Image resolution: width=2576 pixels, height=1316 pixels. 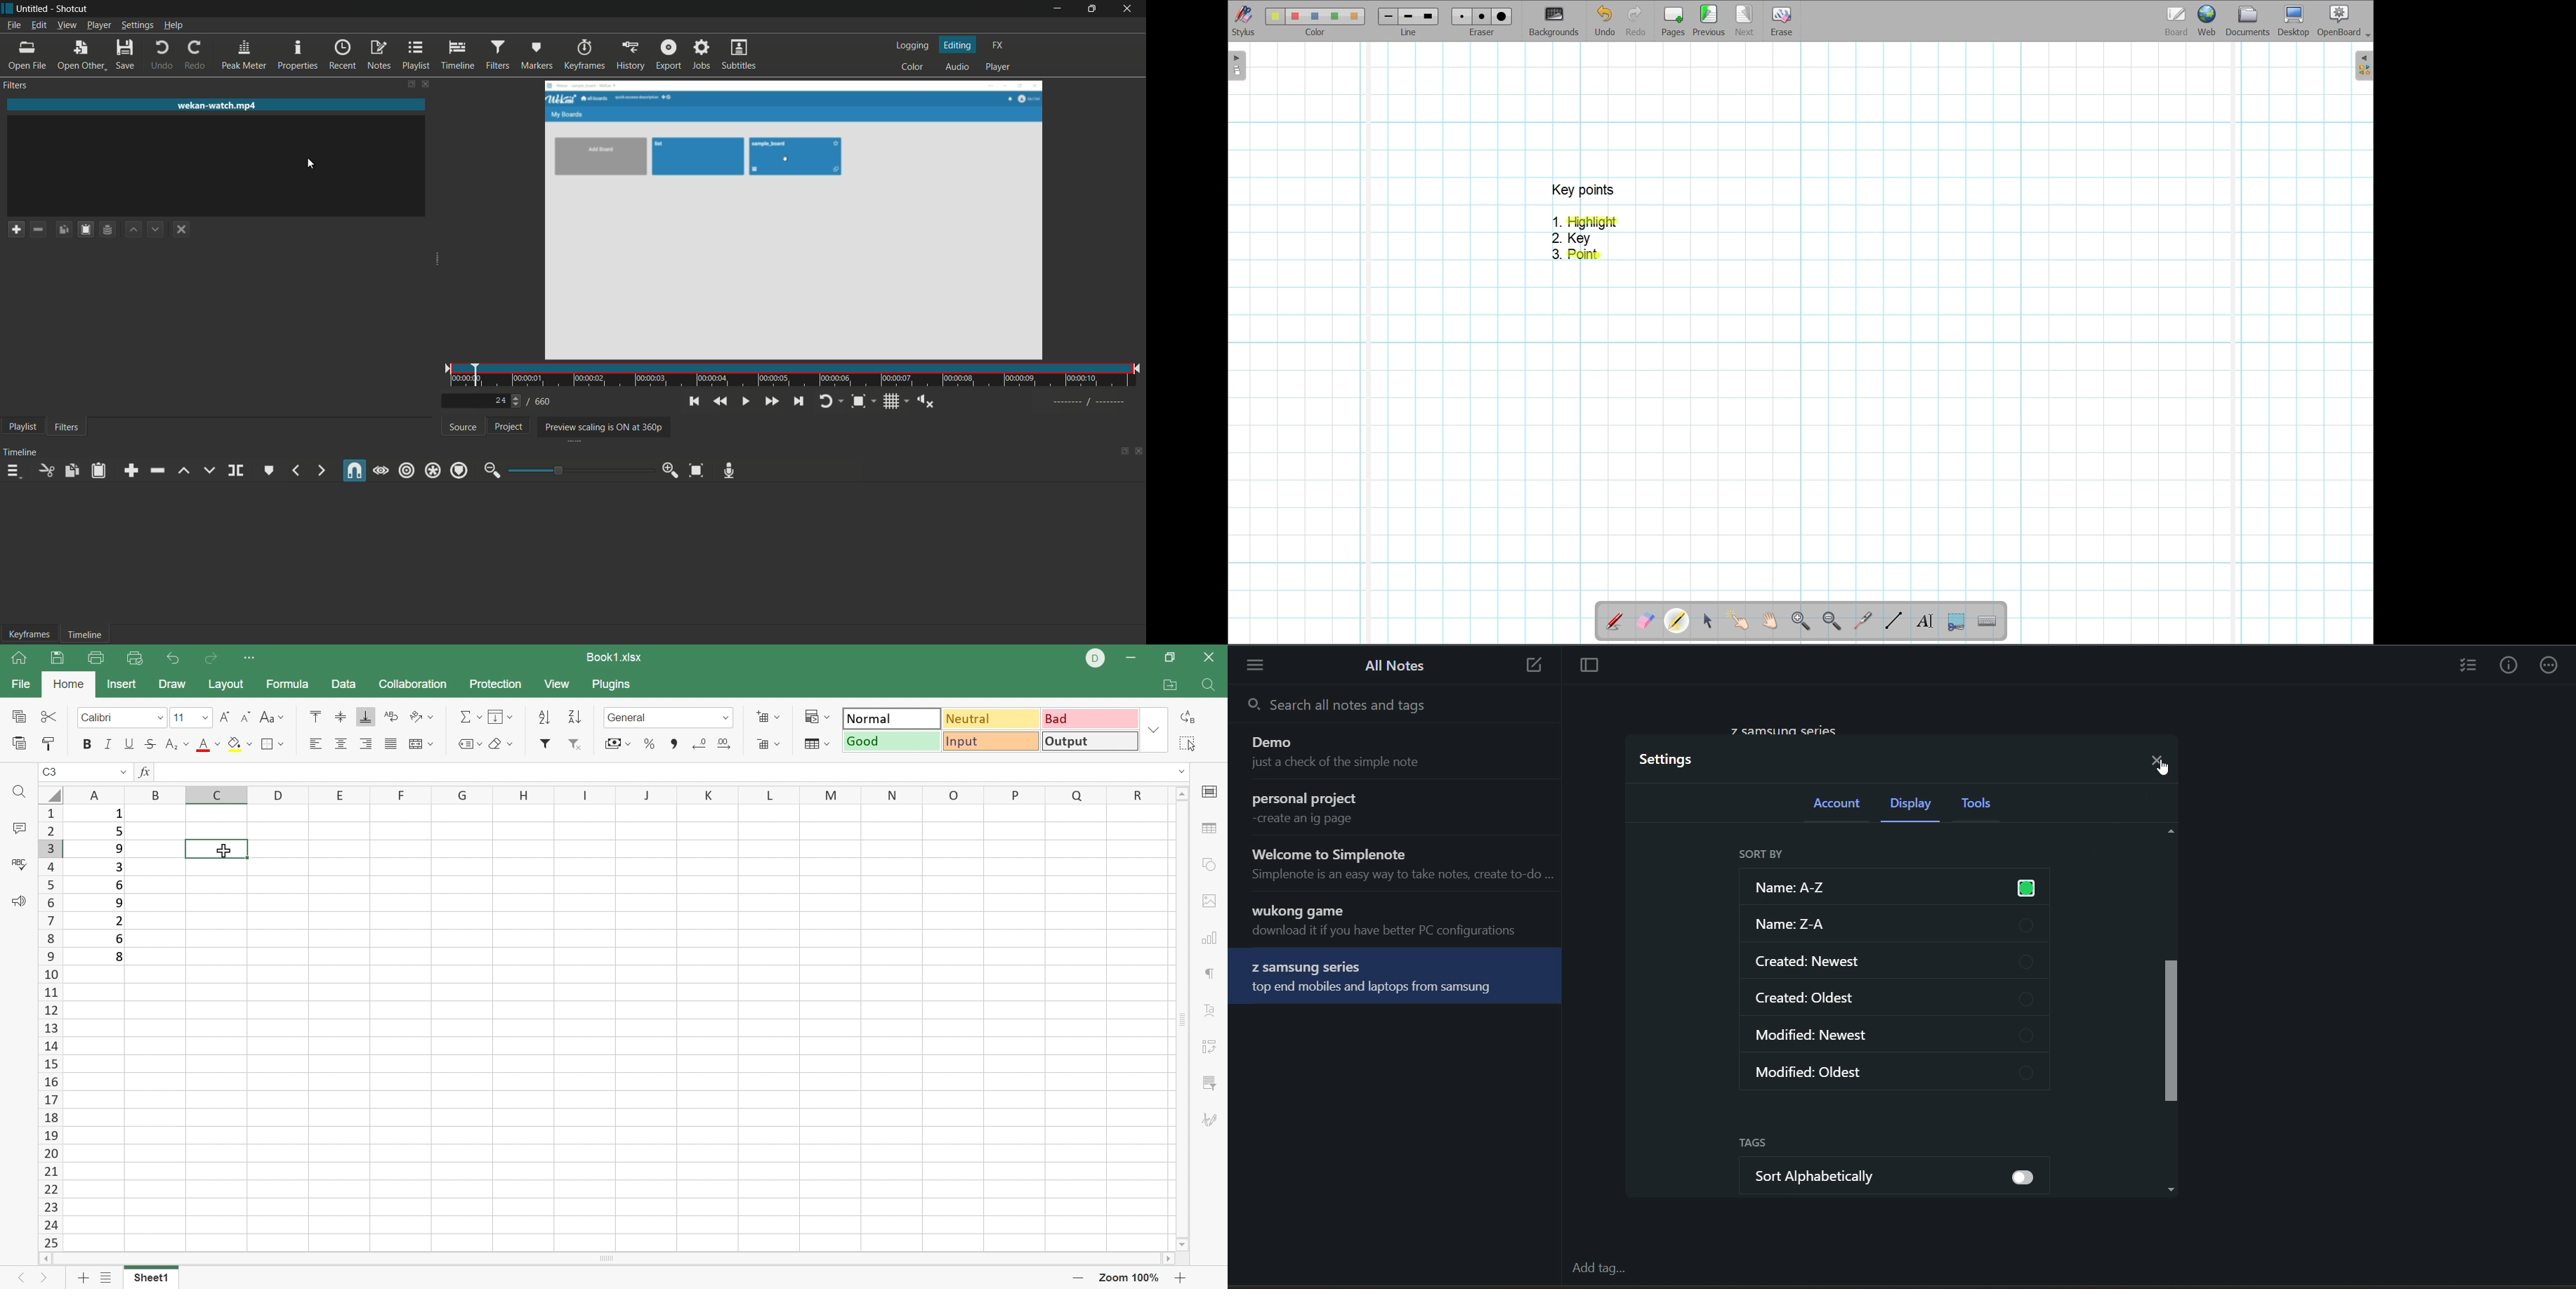 I want to click on 6, so click(x=121, y=938).